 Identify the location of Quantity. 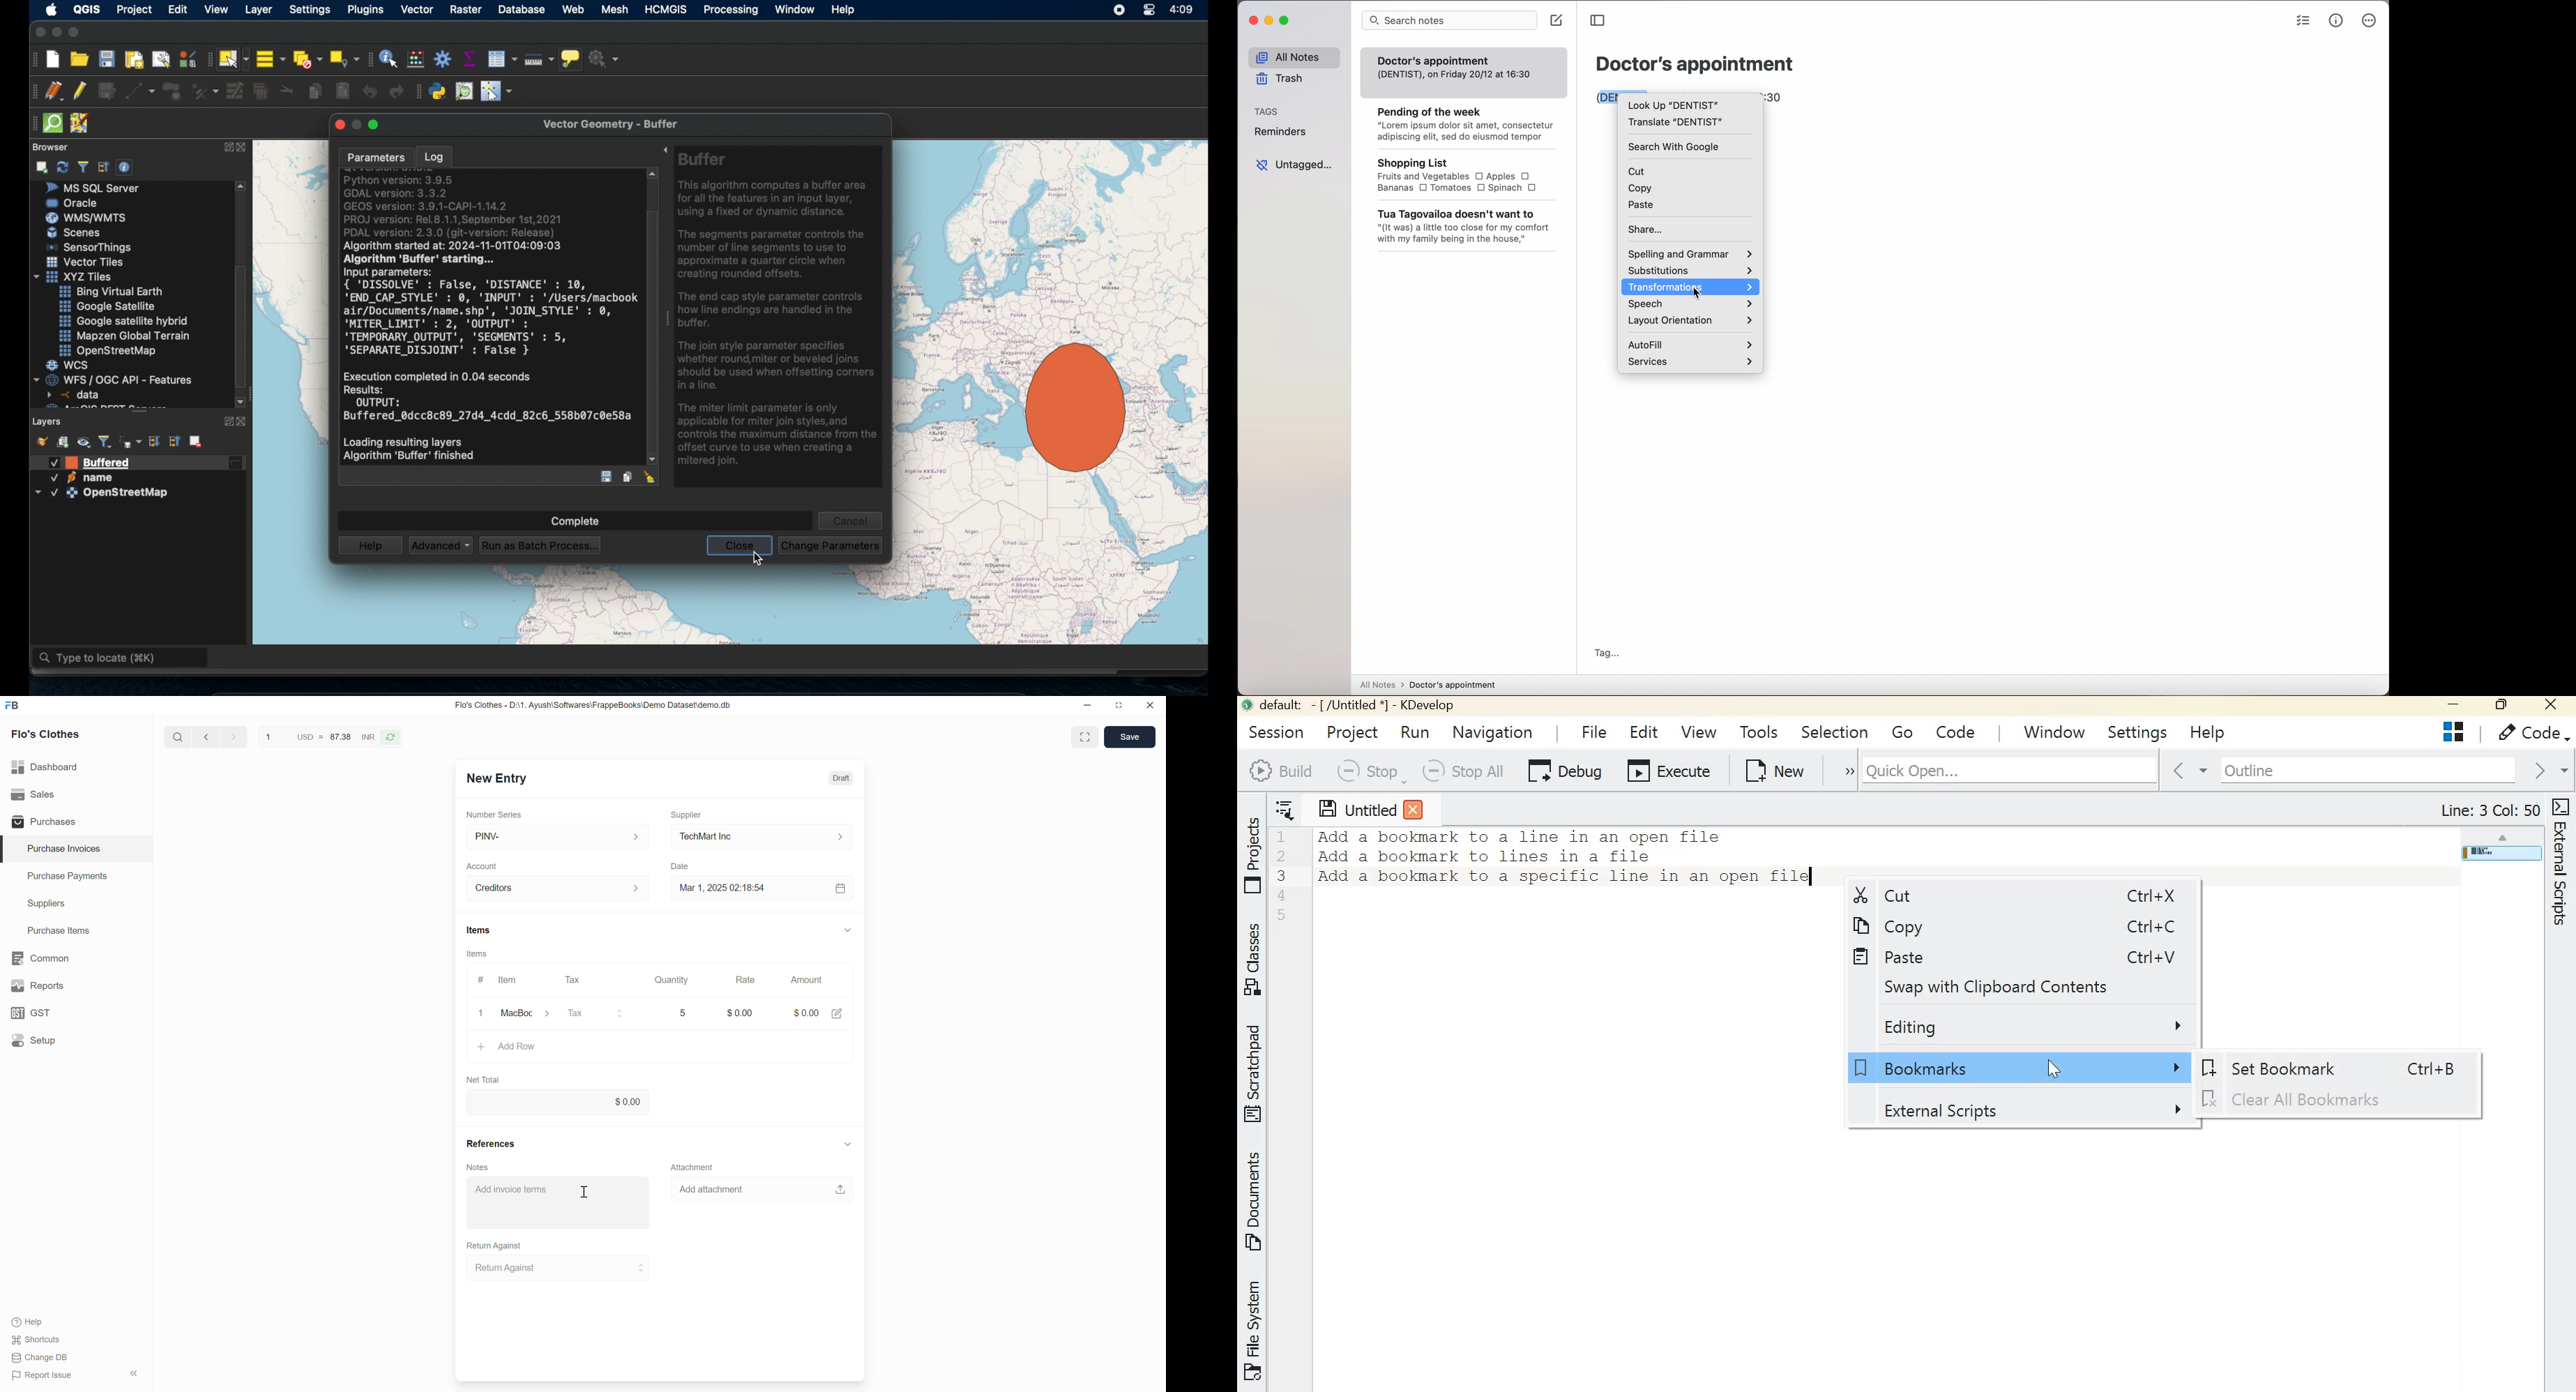
(670, 980).